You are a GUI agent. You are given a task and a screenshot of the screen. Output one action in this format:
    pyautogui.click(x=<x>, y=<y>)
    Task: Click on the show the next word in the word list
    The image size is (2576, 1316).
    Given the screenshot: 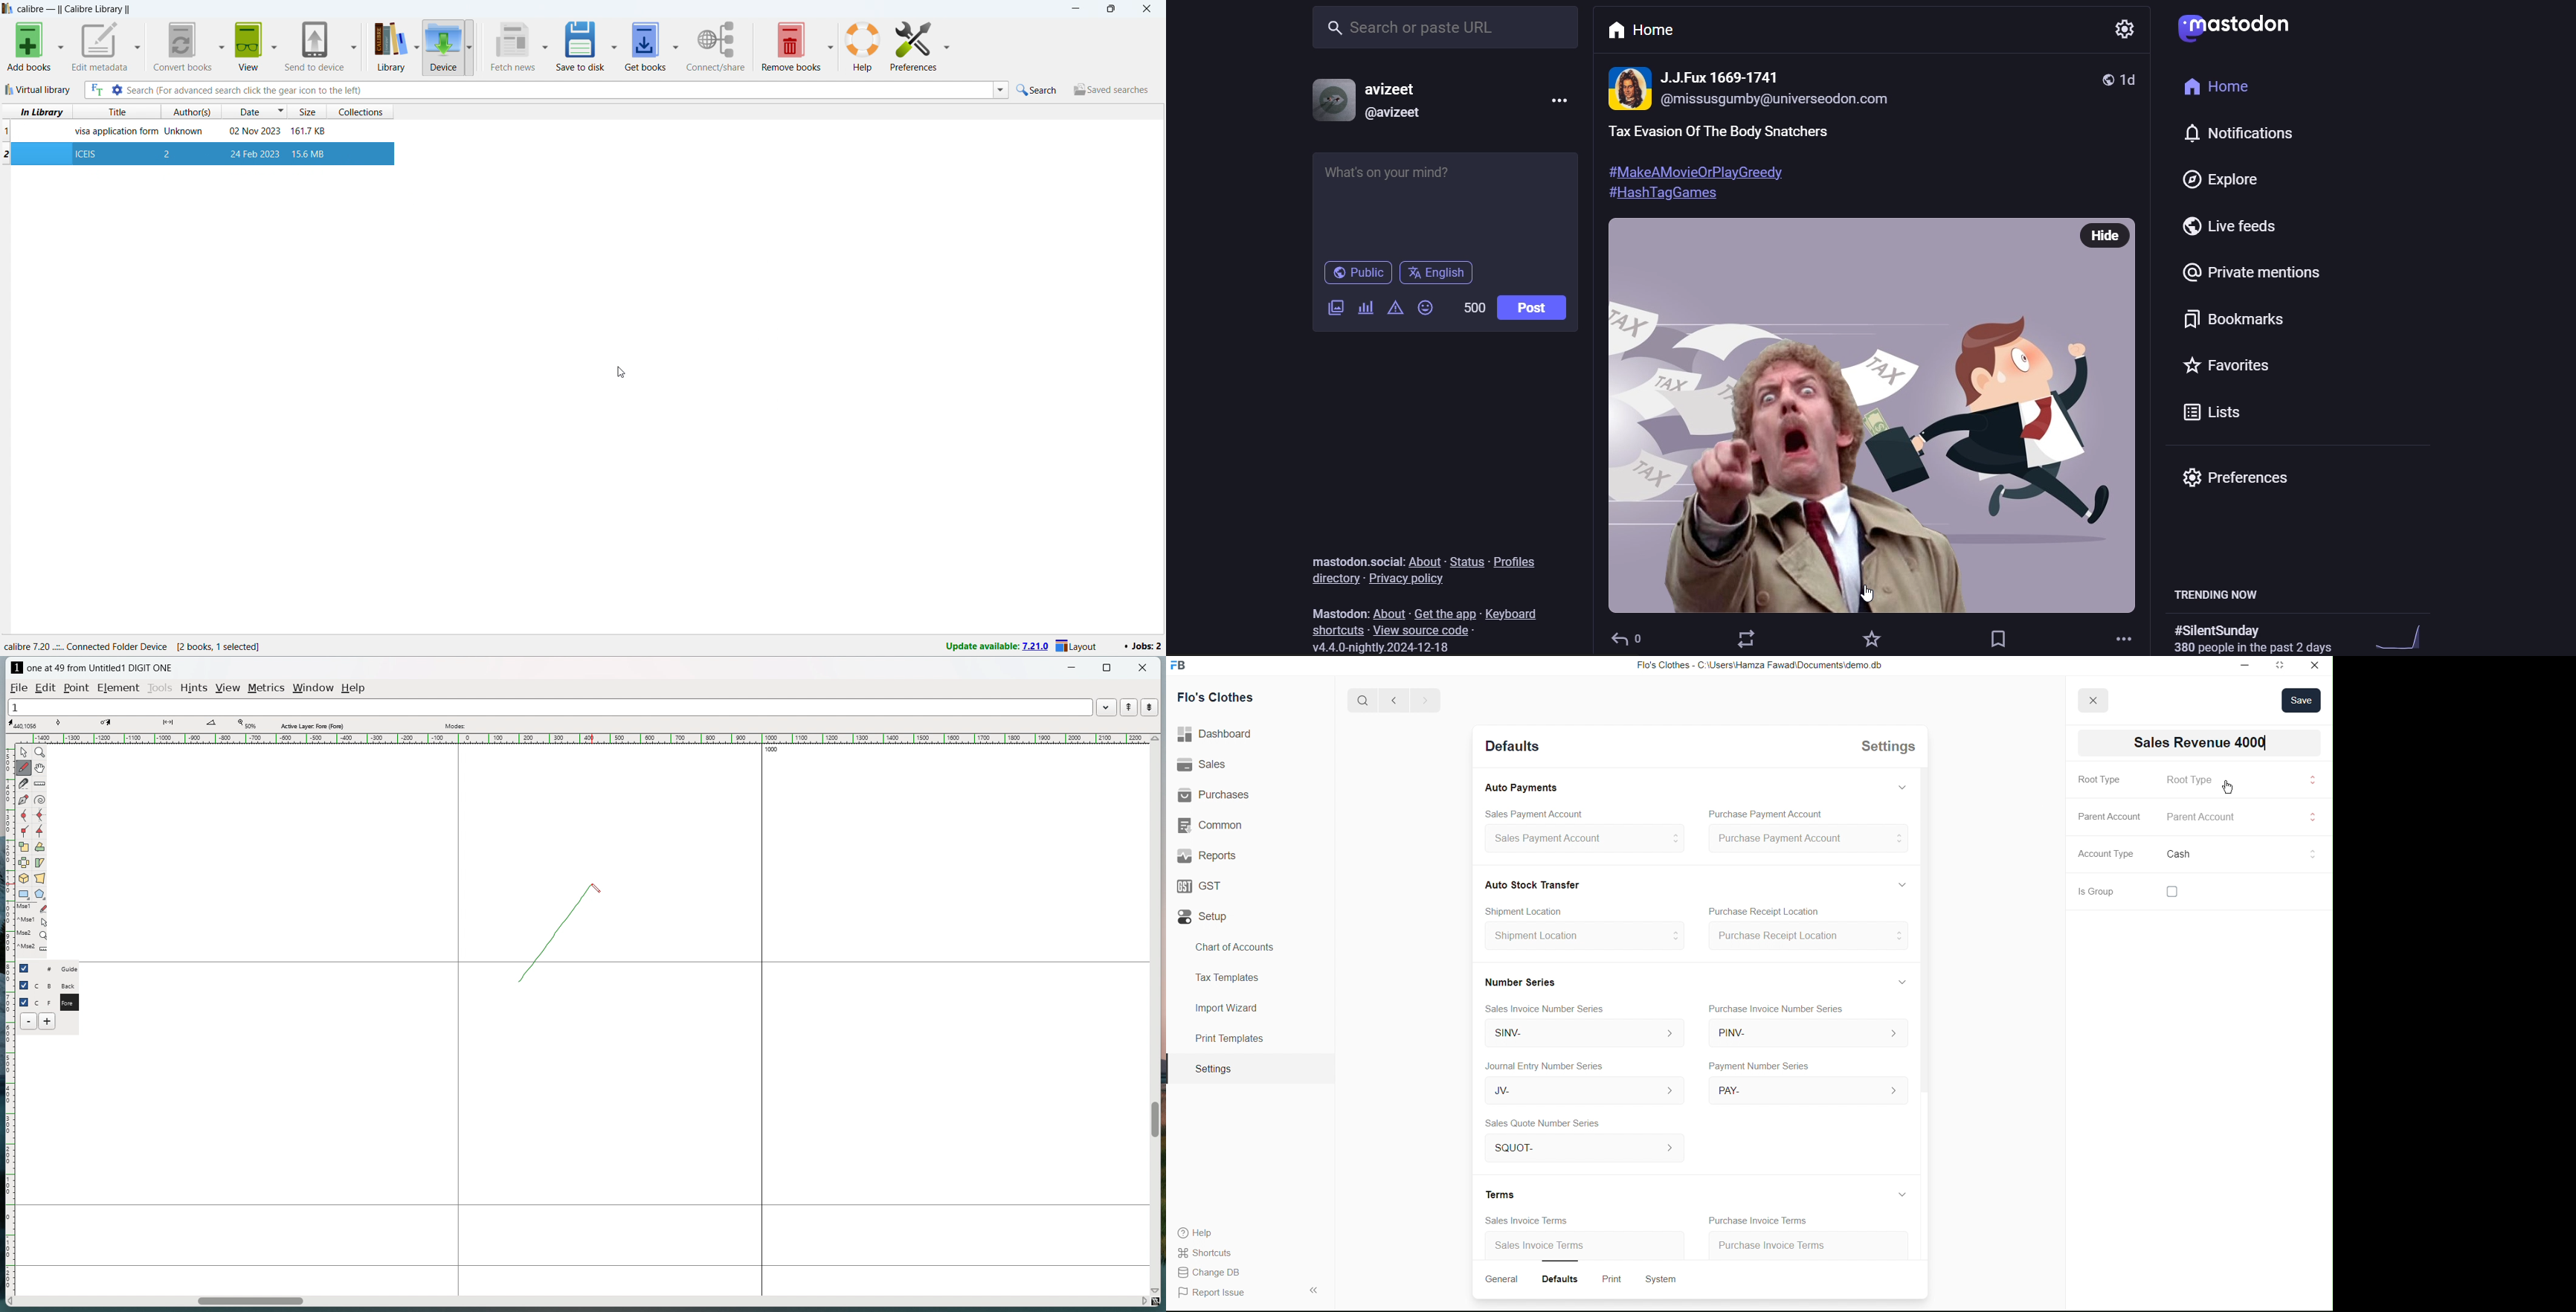 What is the action you would take?
    pyautogui.click(x=1150, y=708)
    